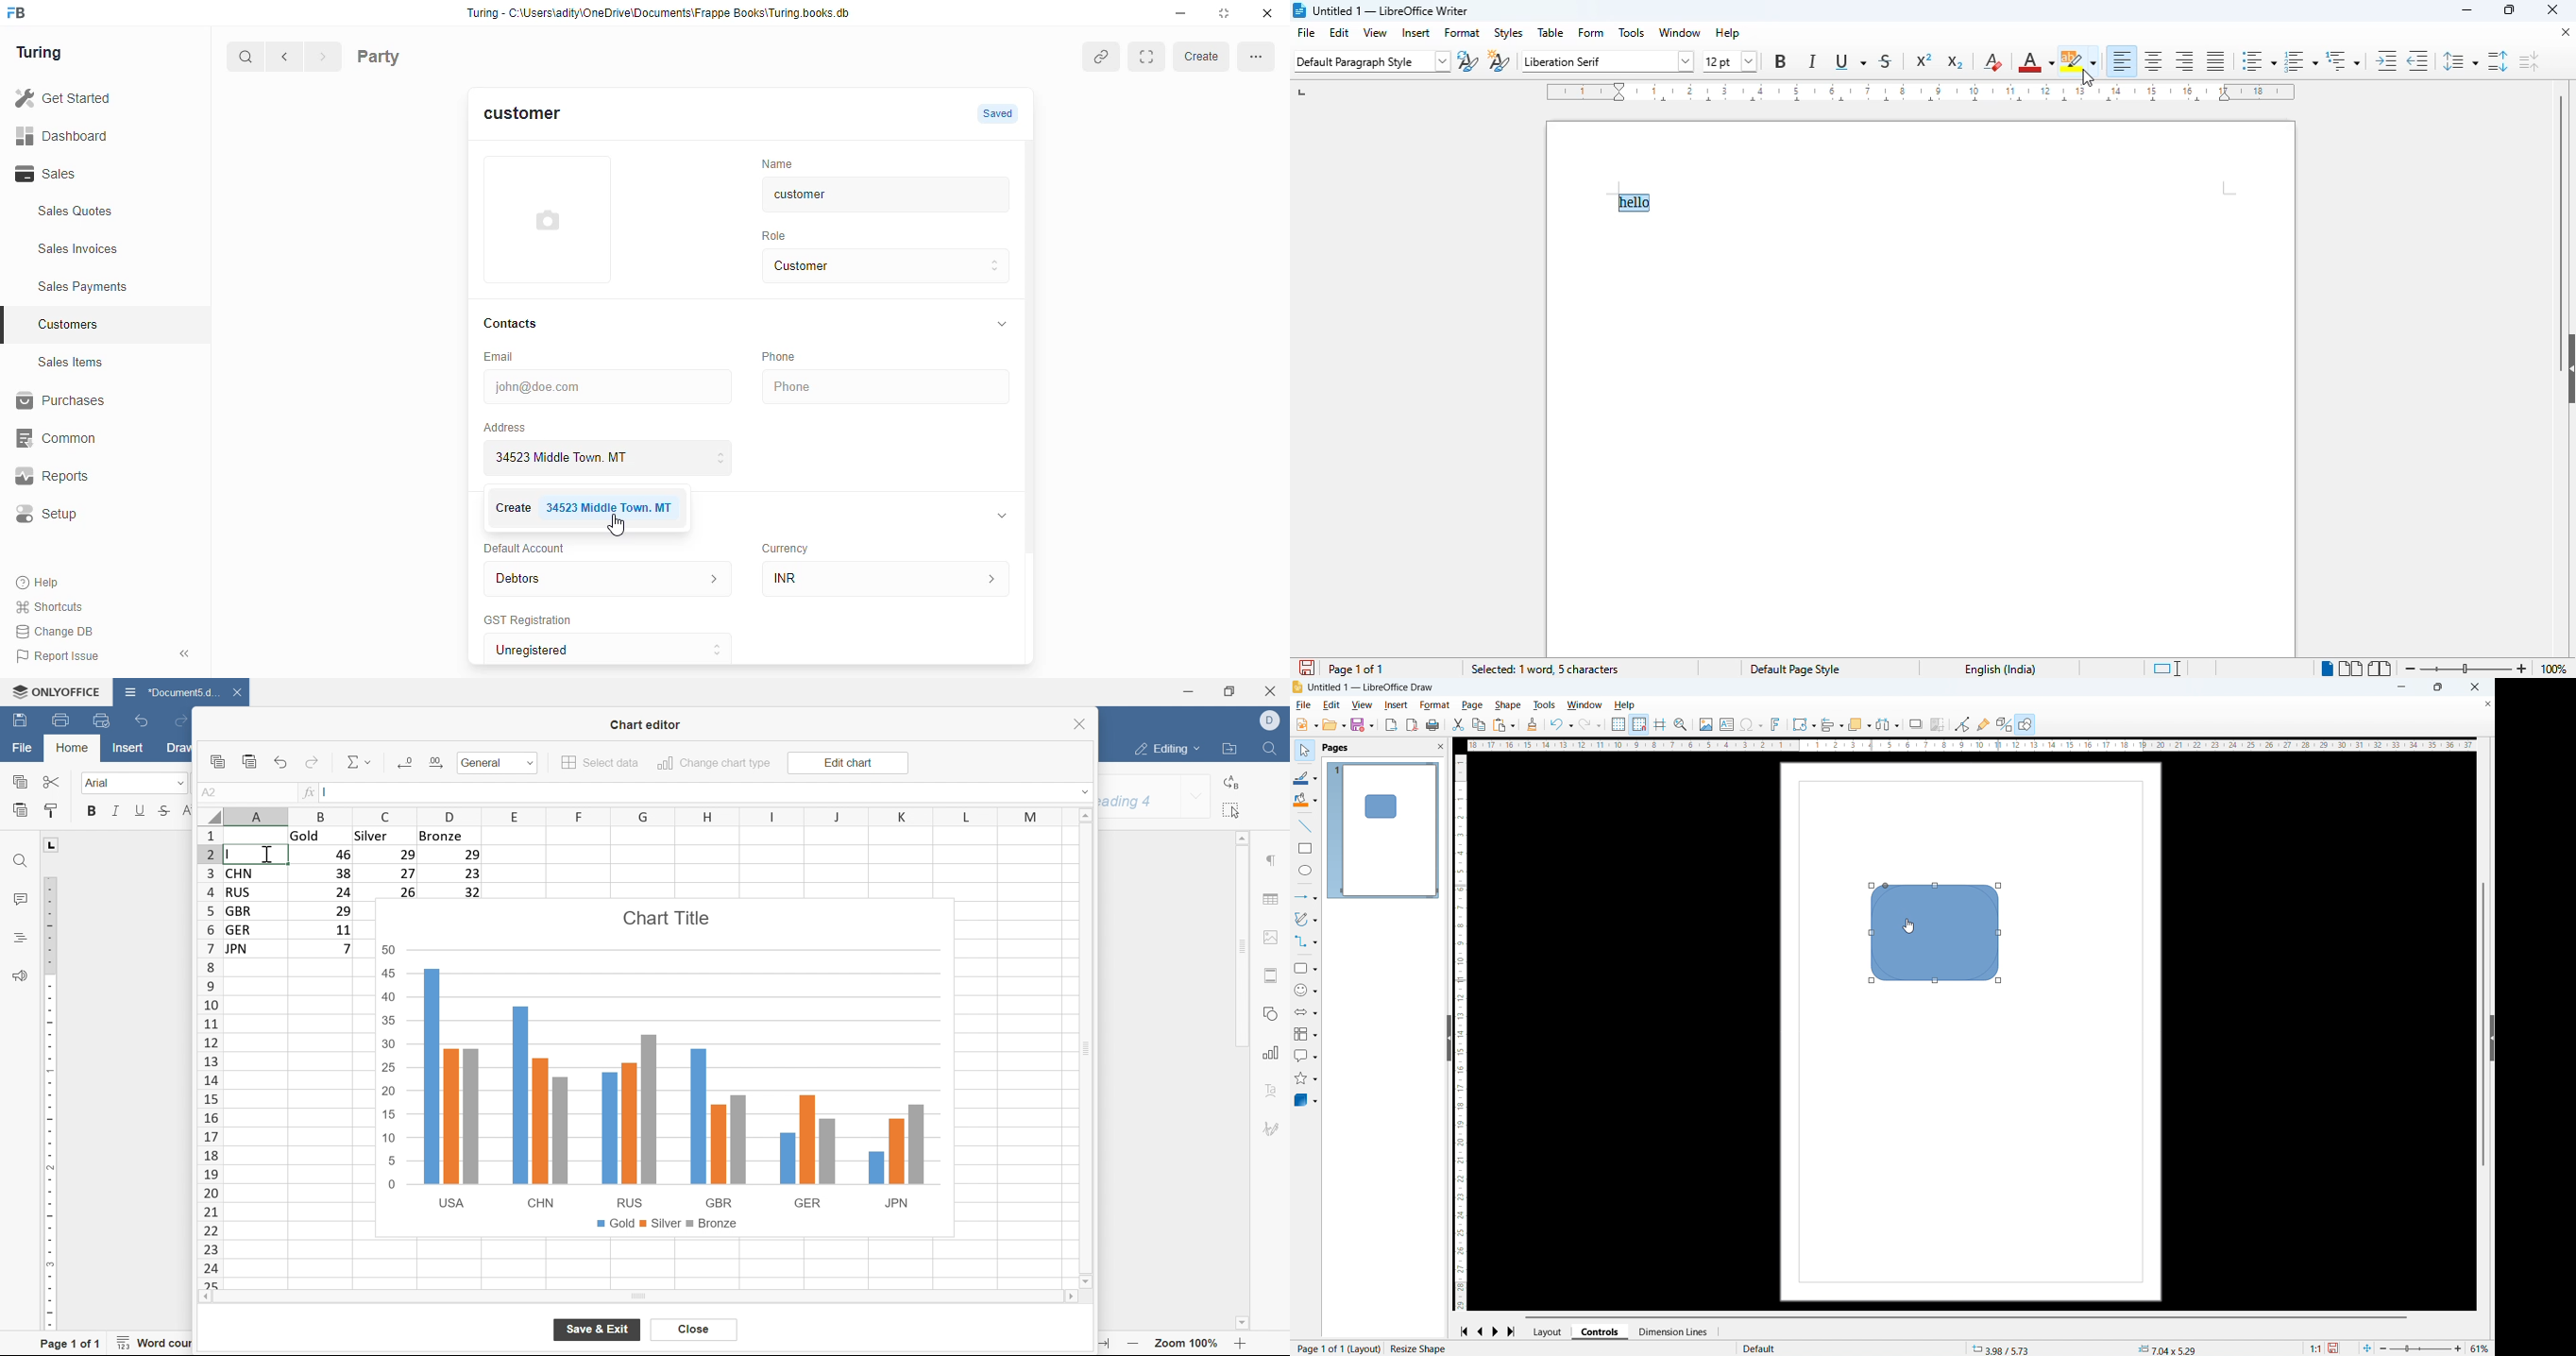 The height and width of the screenshot is (1372, 2576). Describe the element at coordinates (1925, 60) in the screenshot. I see `superscript` at that location.